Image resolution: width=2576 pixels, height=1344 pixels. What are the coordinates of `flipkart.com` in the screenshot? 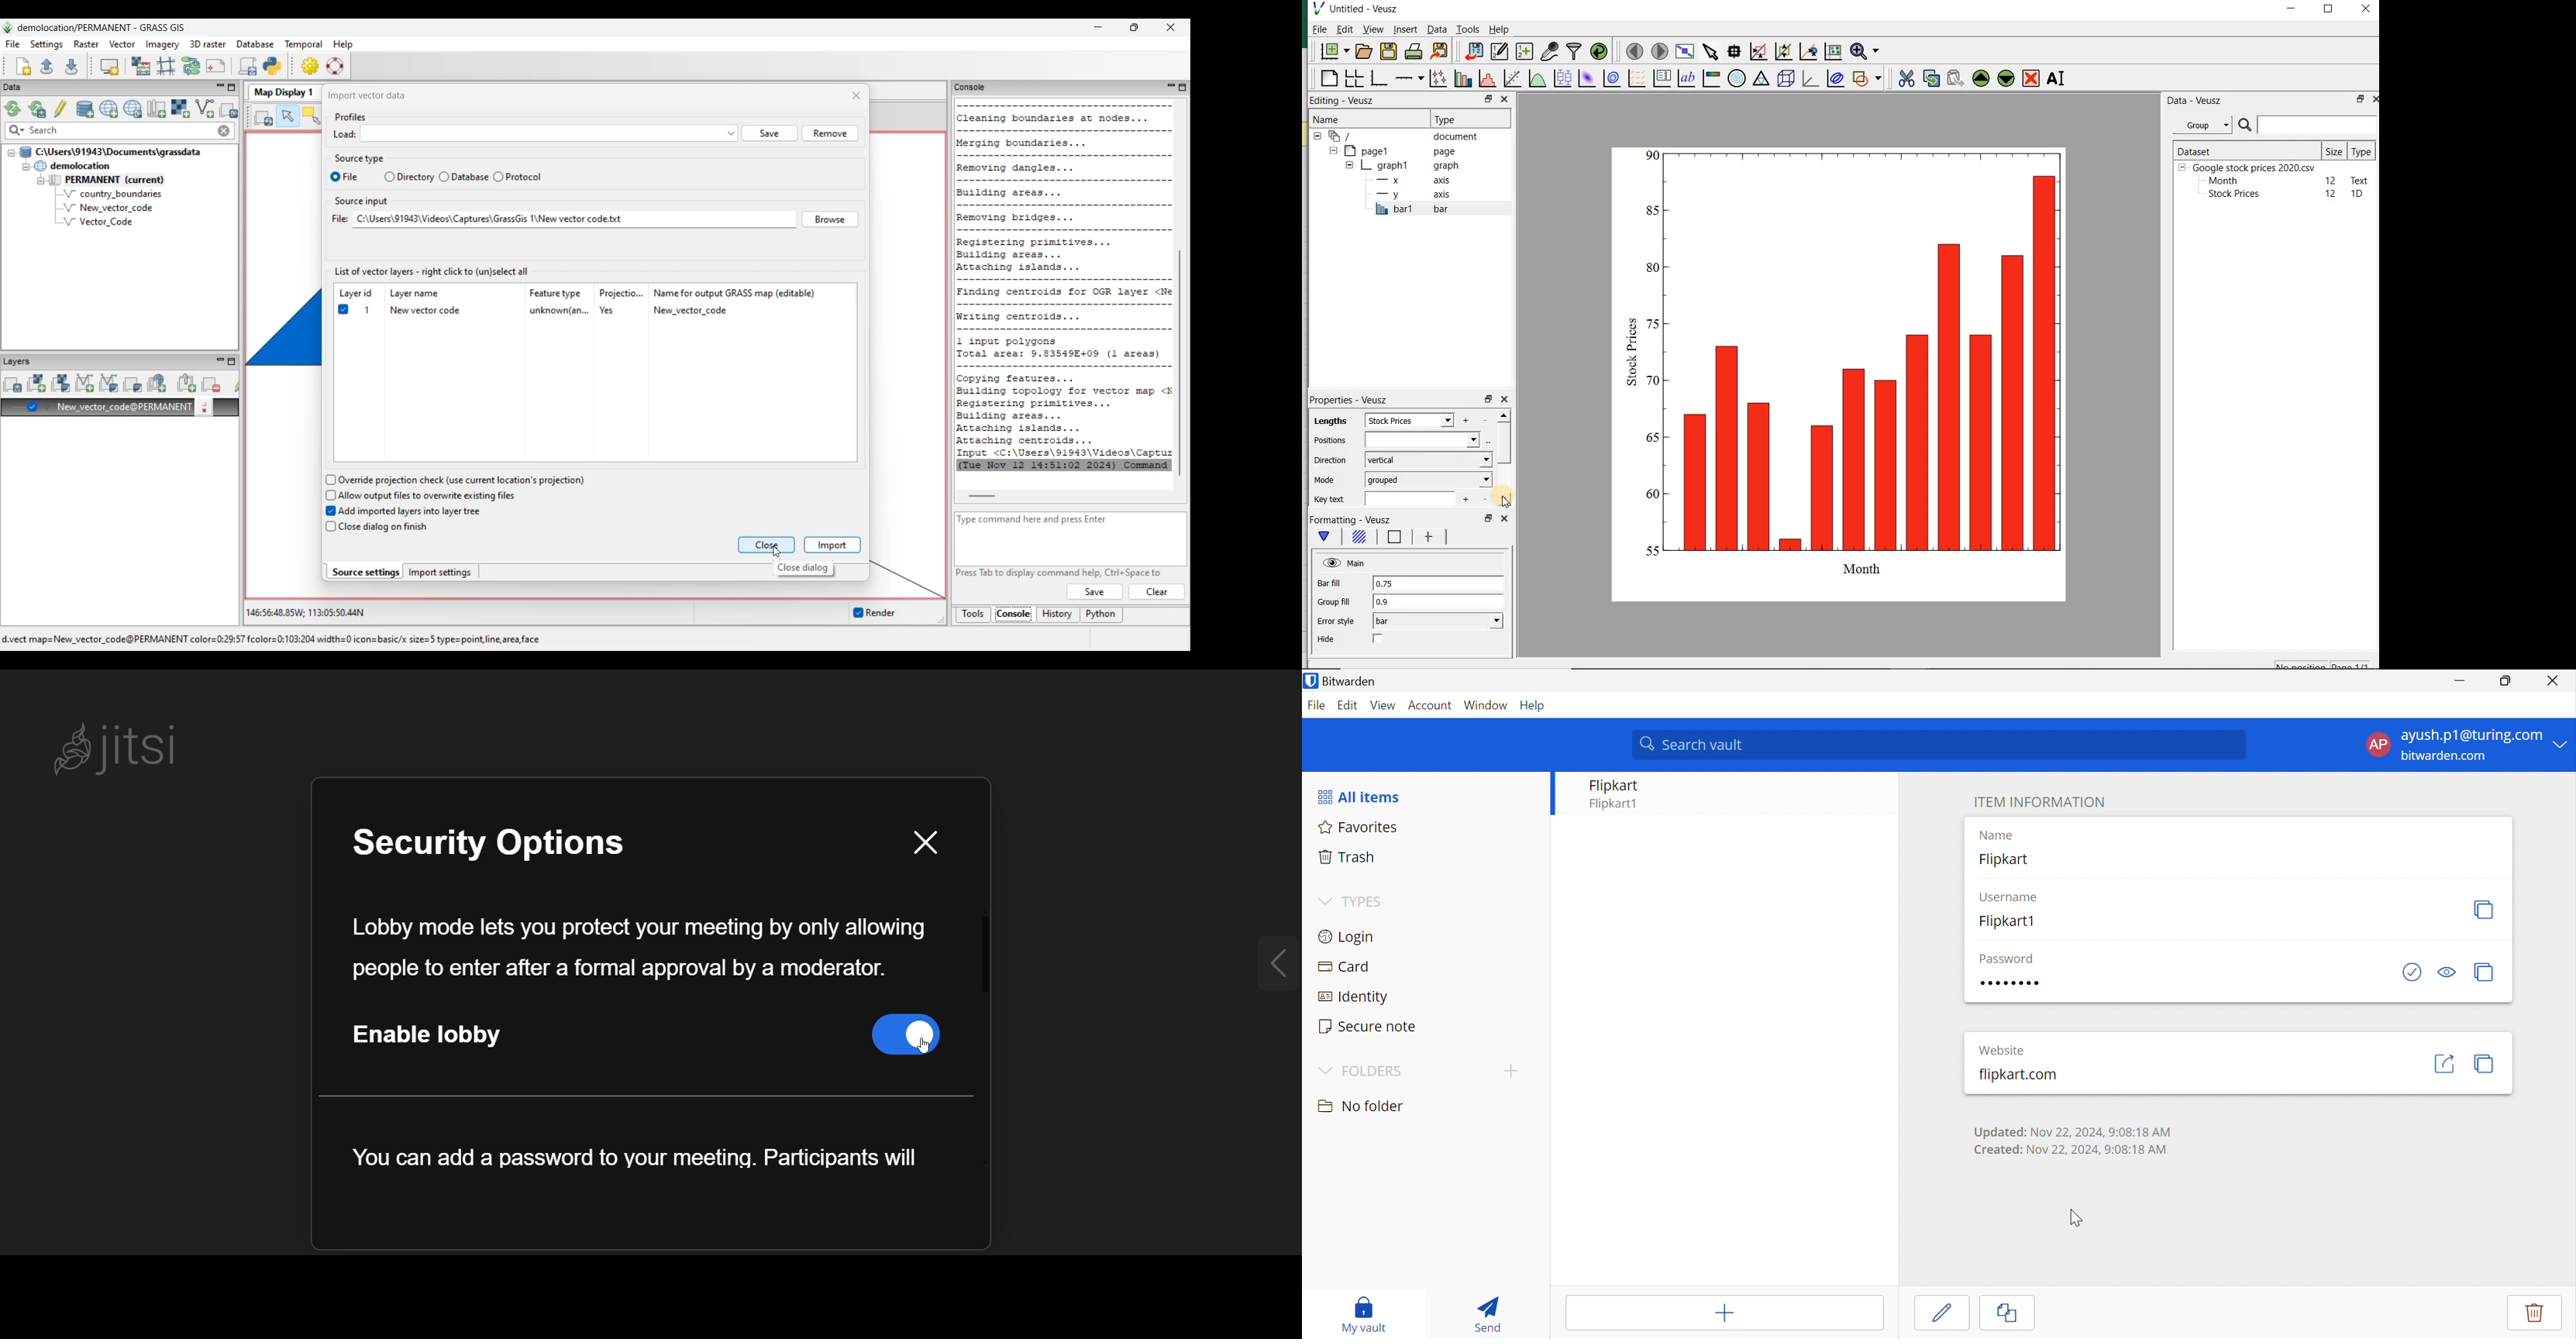 It's located at (2017, 1077).